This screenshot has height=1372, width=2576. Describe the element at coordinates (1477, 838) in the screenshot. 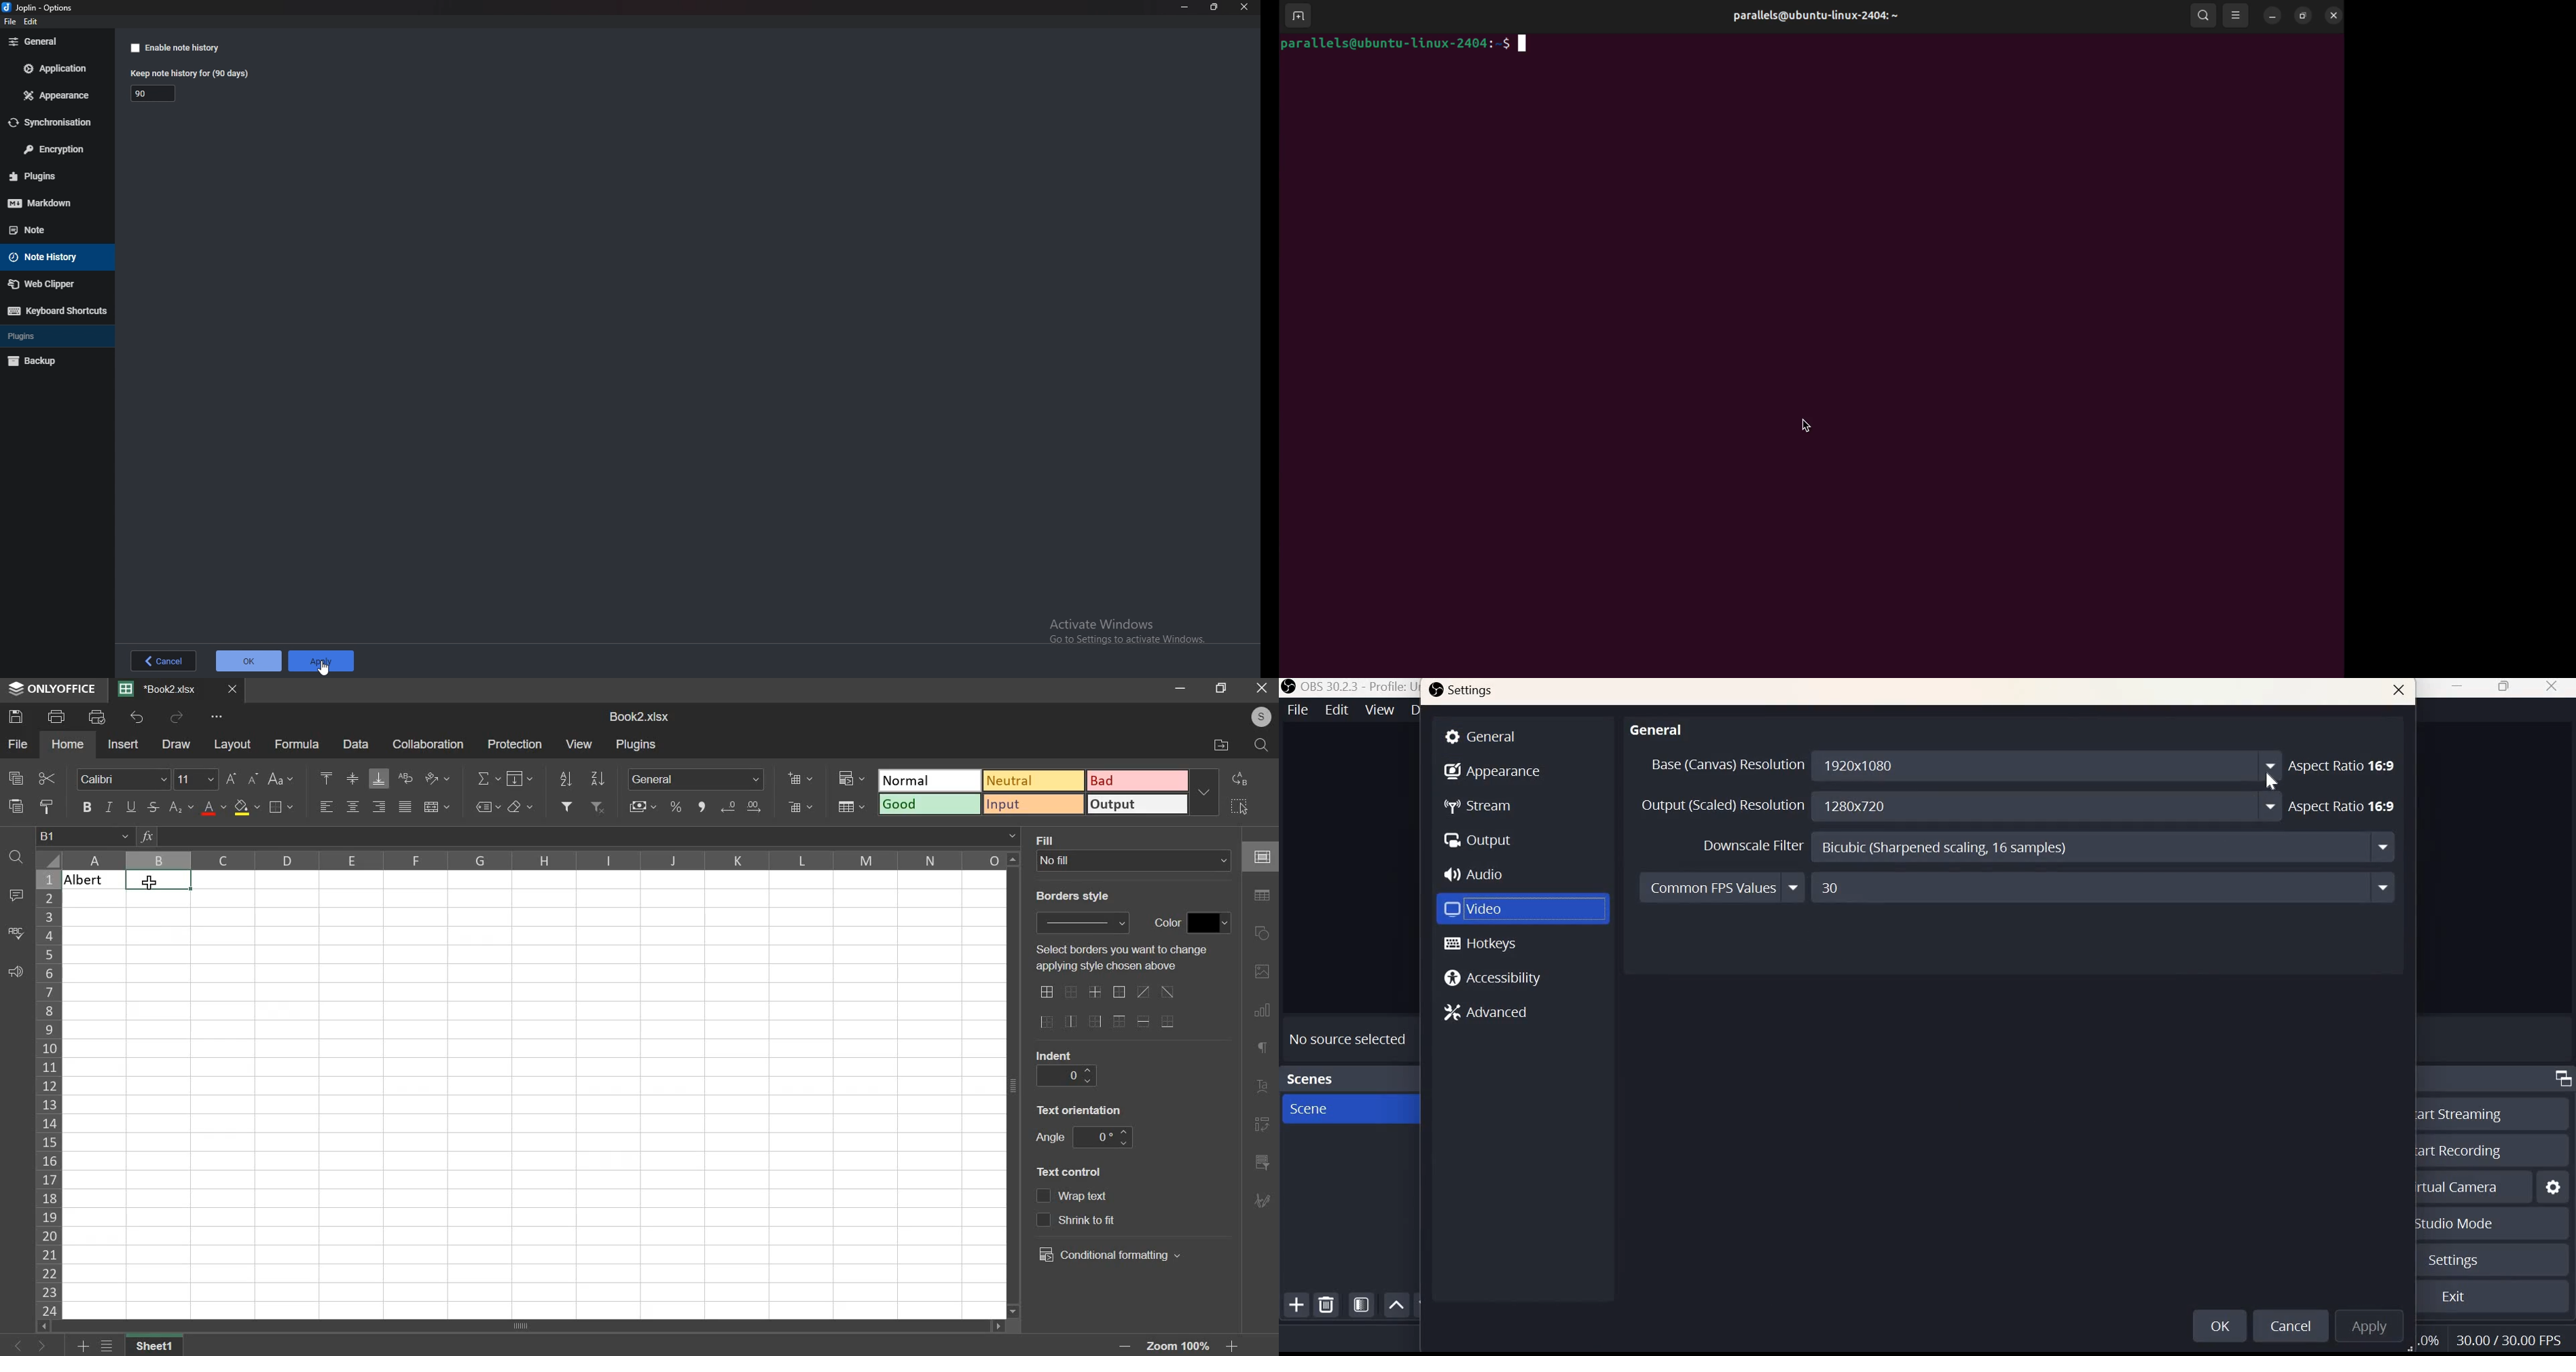

I see `Output` at that location.